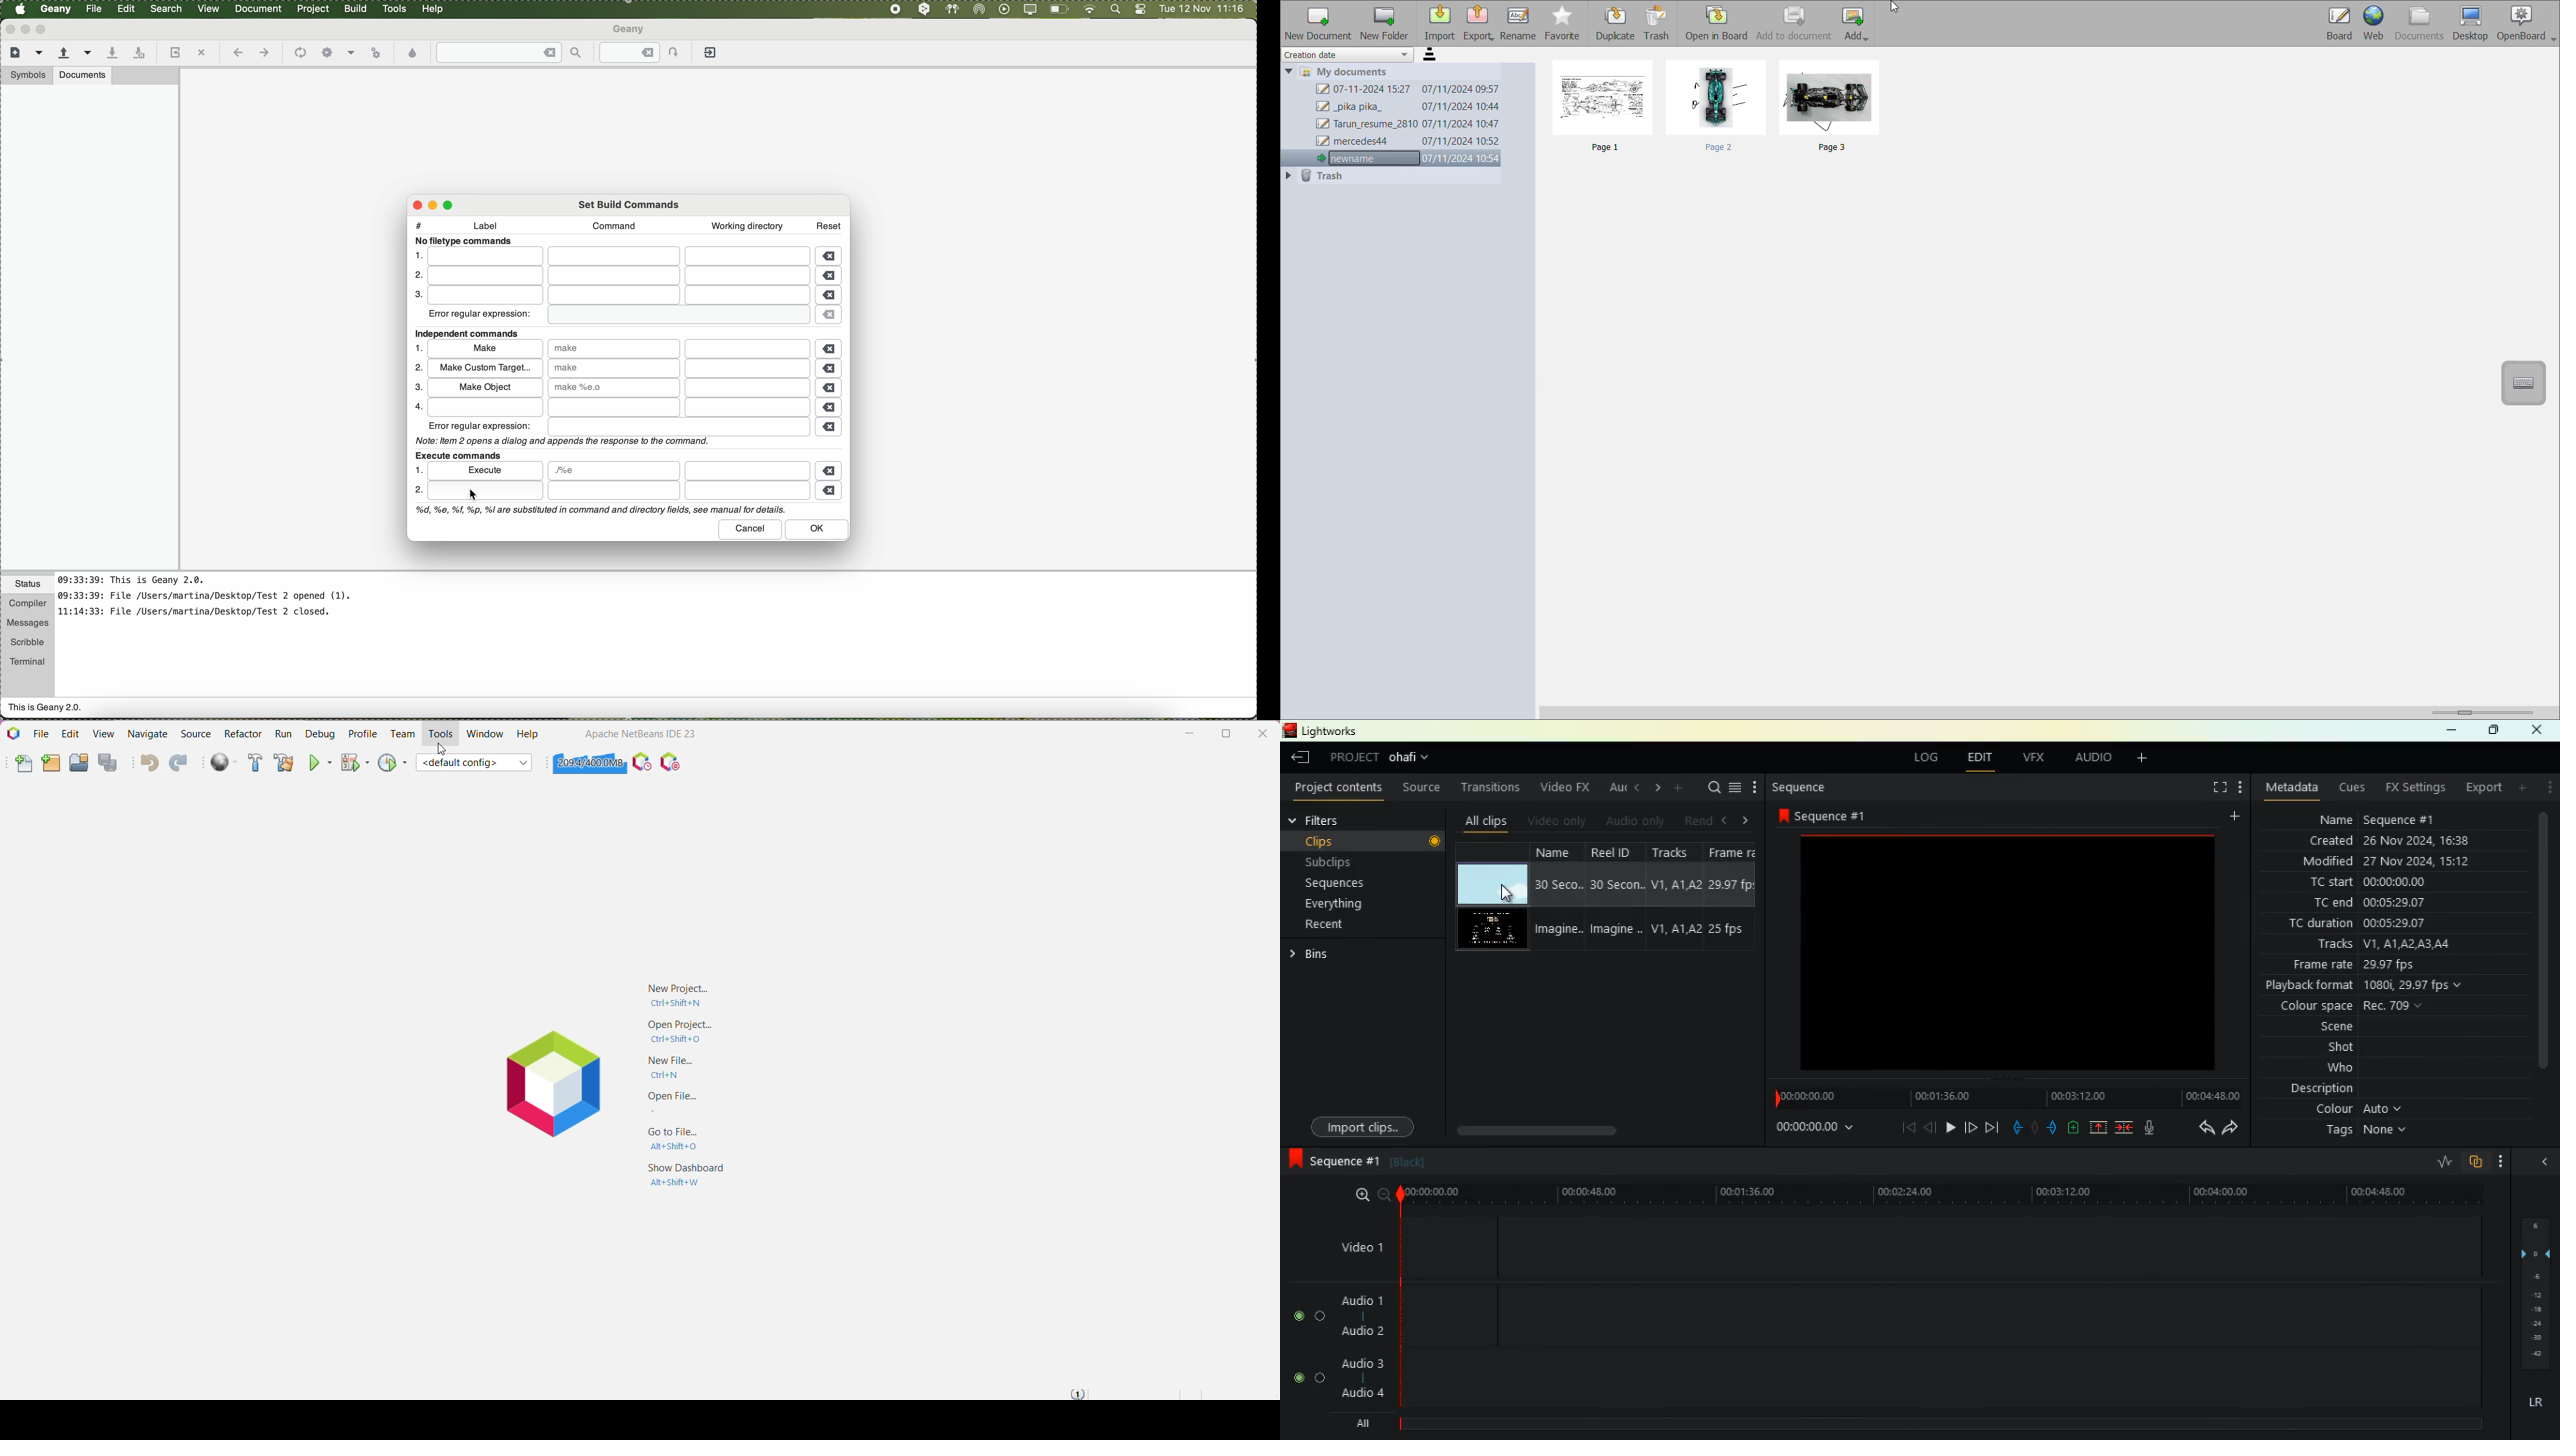 This screenshot has width=2576, height=1456. What do you see at coordinates (1637, 790) in the screenshot?
I see `left` at bounding box center [1637, 790].